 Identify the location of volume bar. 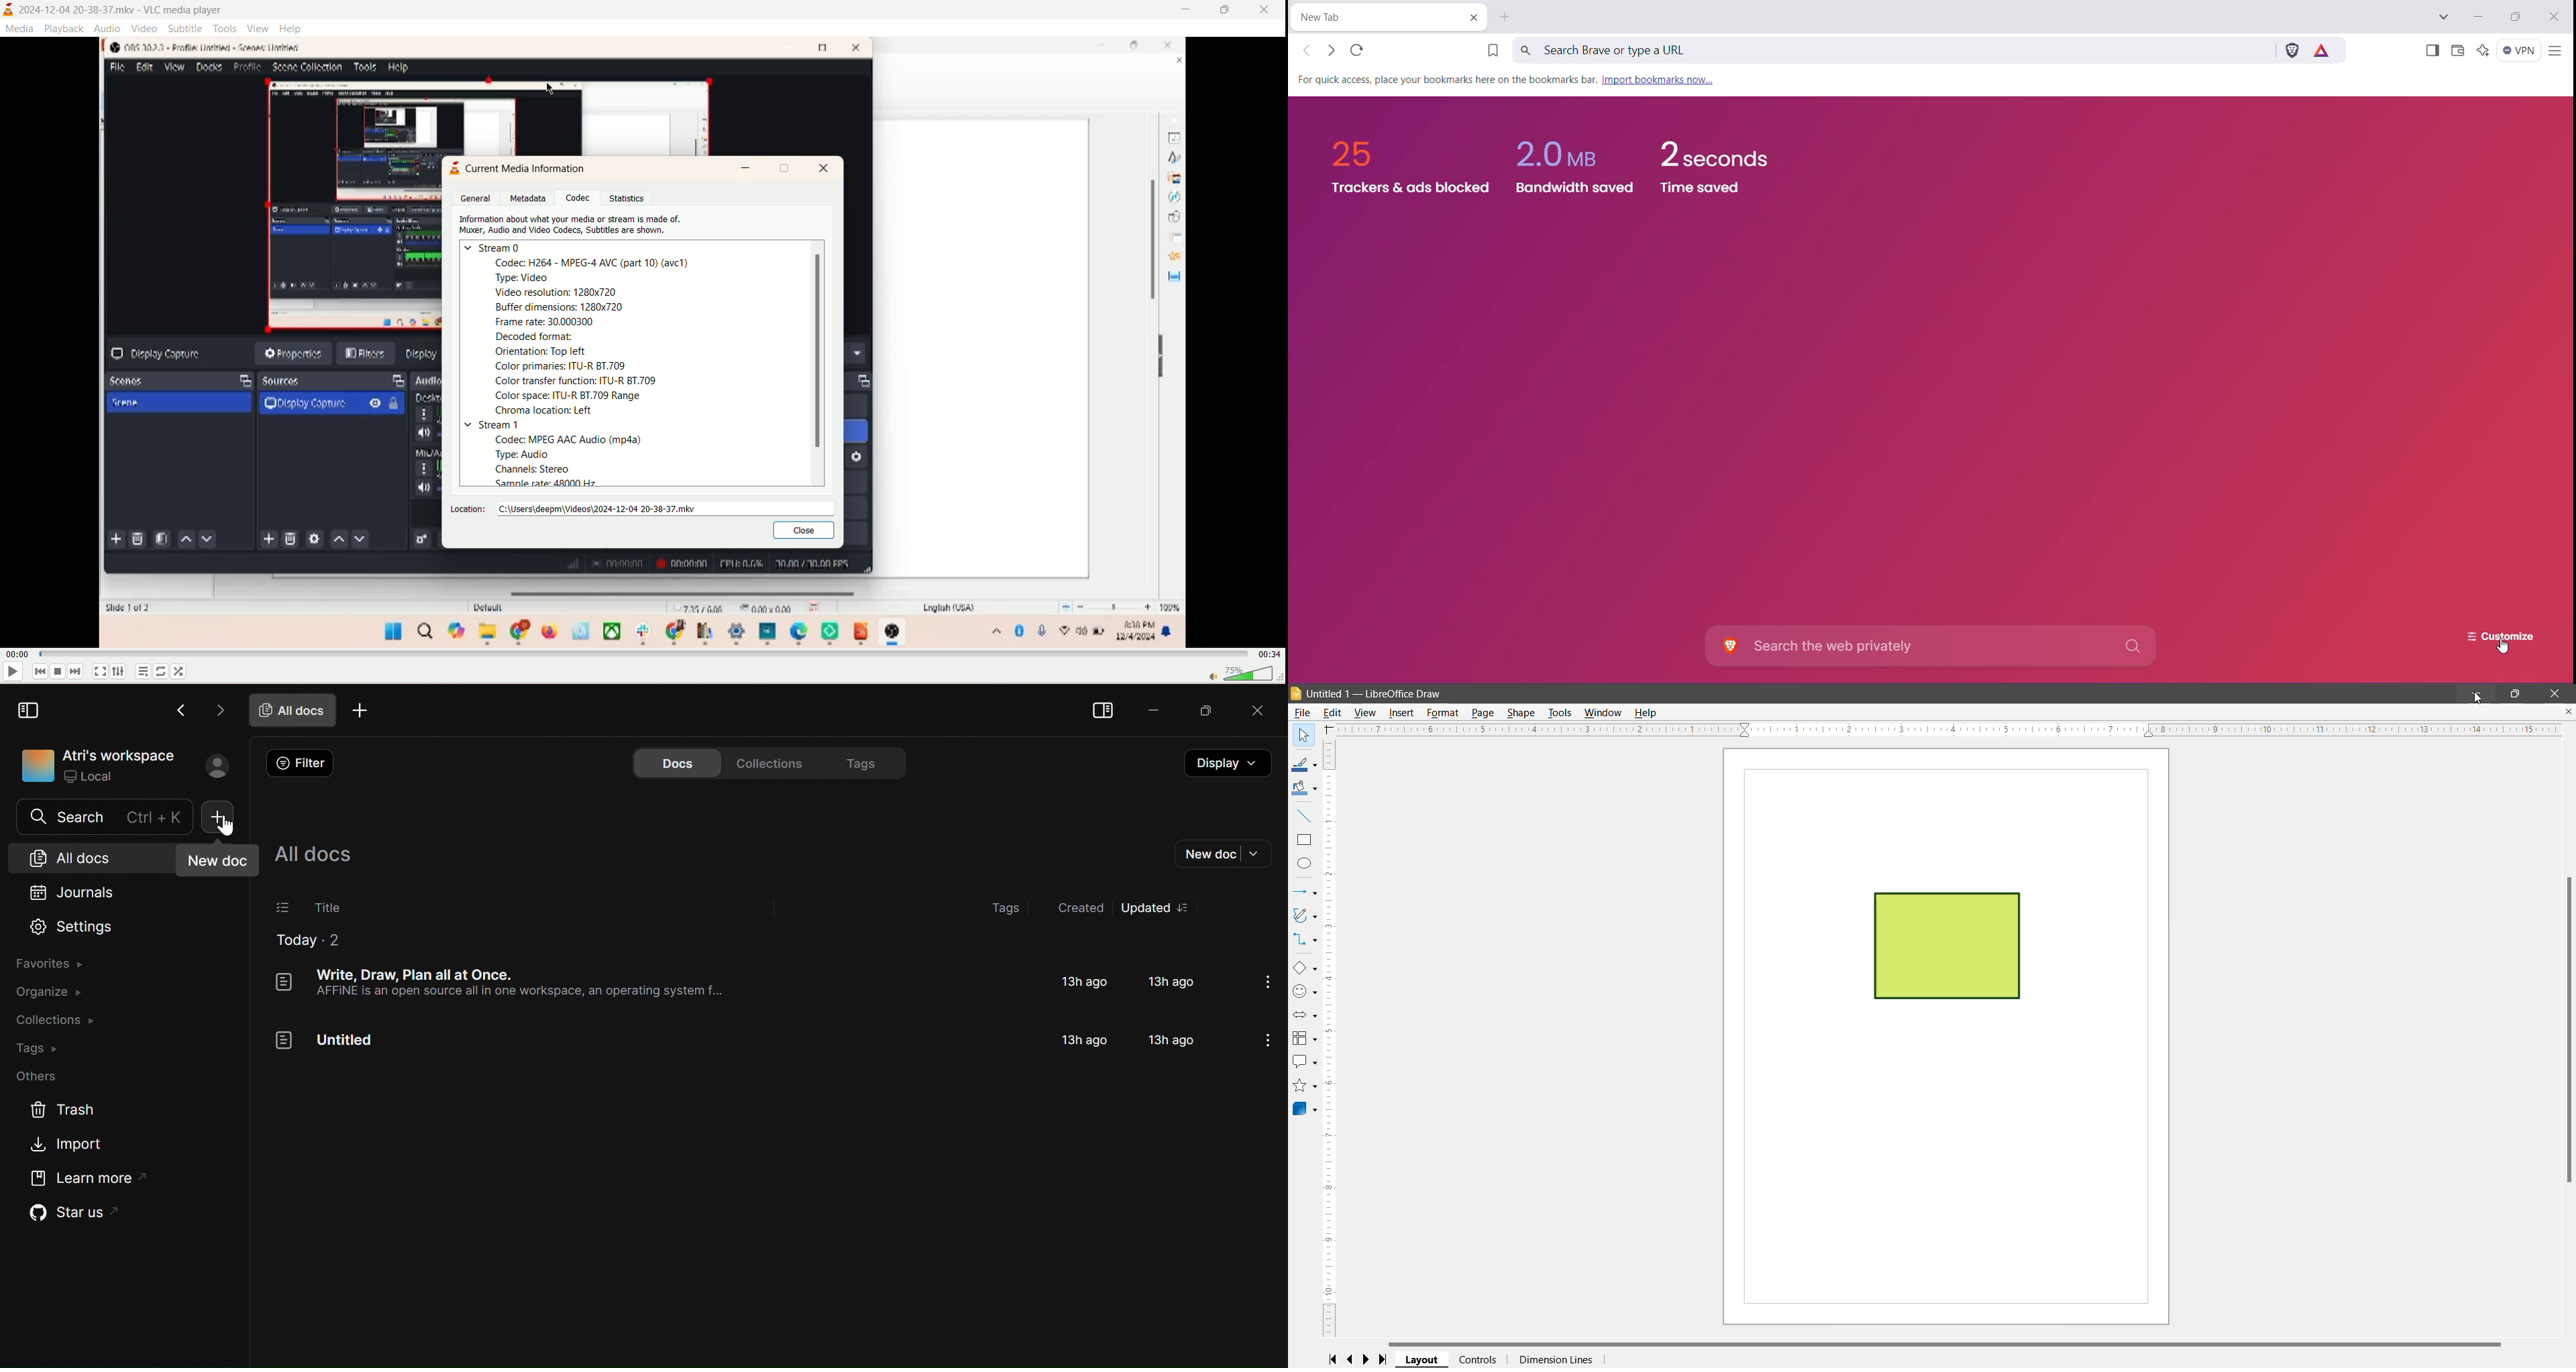
(1242, 674).